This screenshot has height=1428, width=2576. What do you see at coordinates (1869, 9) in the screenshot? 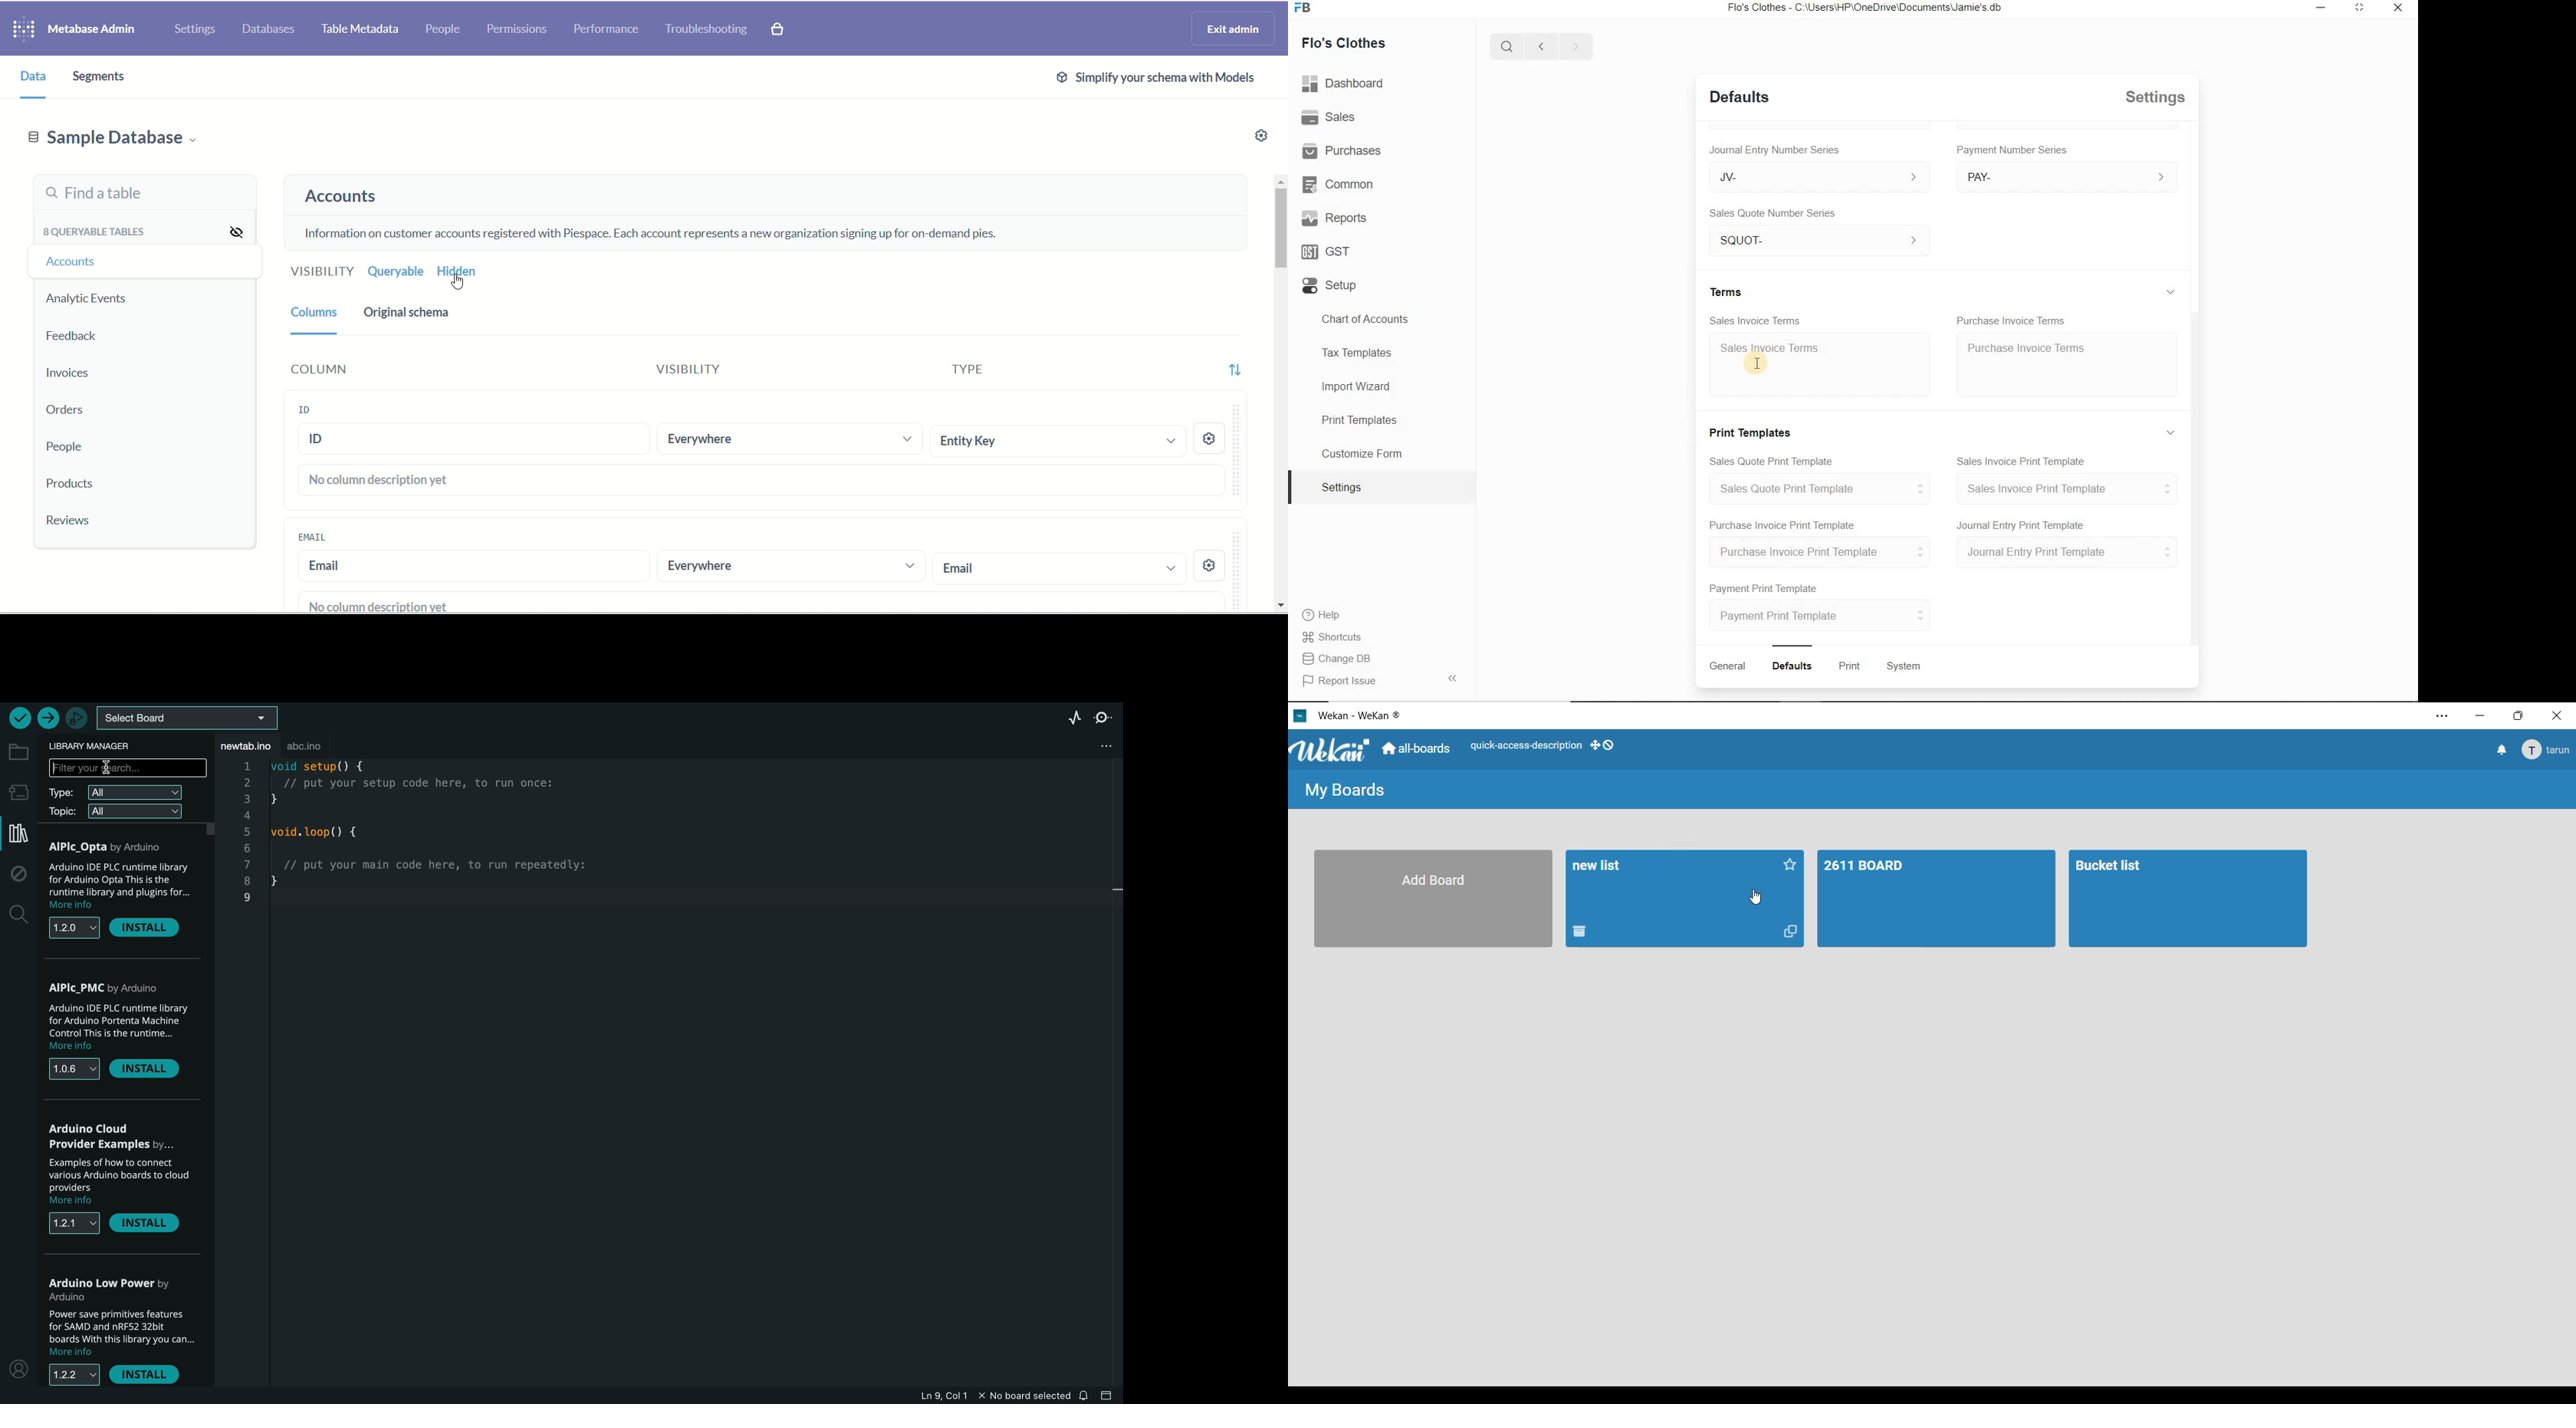
I see `Flo's Clothes - C:\Users\HP\OneDrive\Documents\Jamie's.db` at bounding box center [1869, 9].